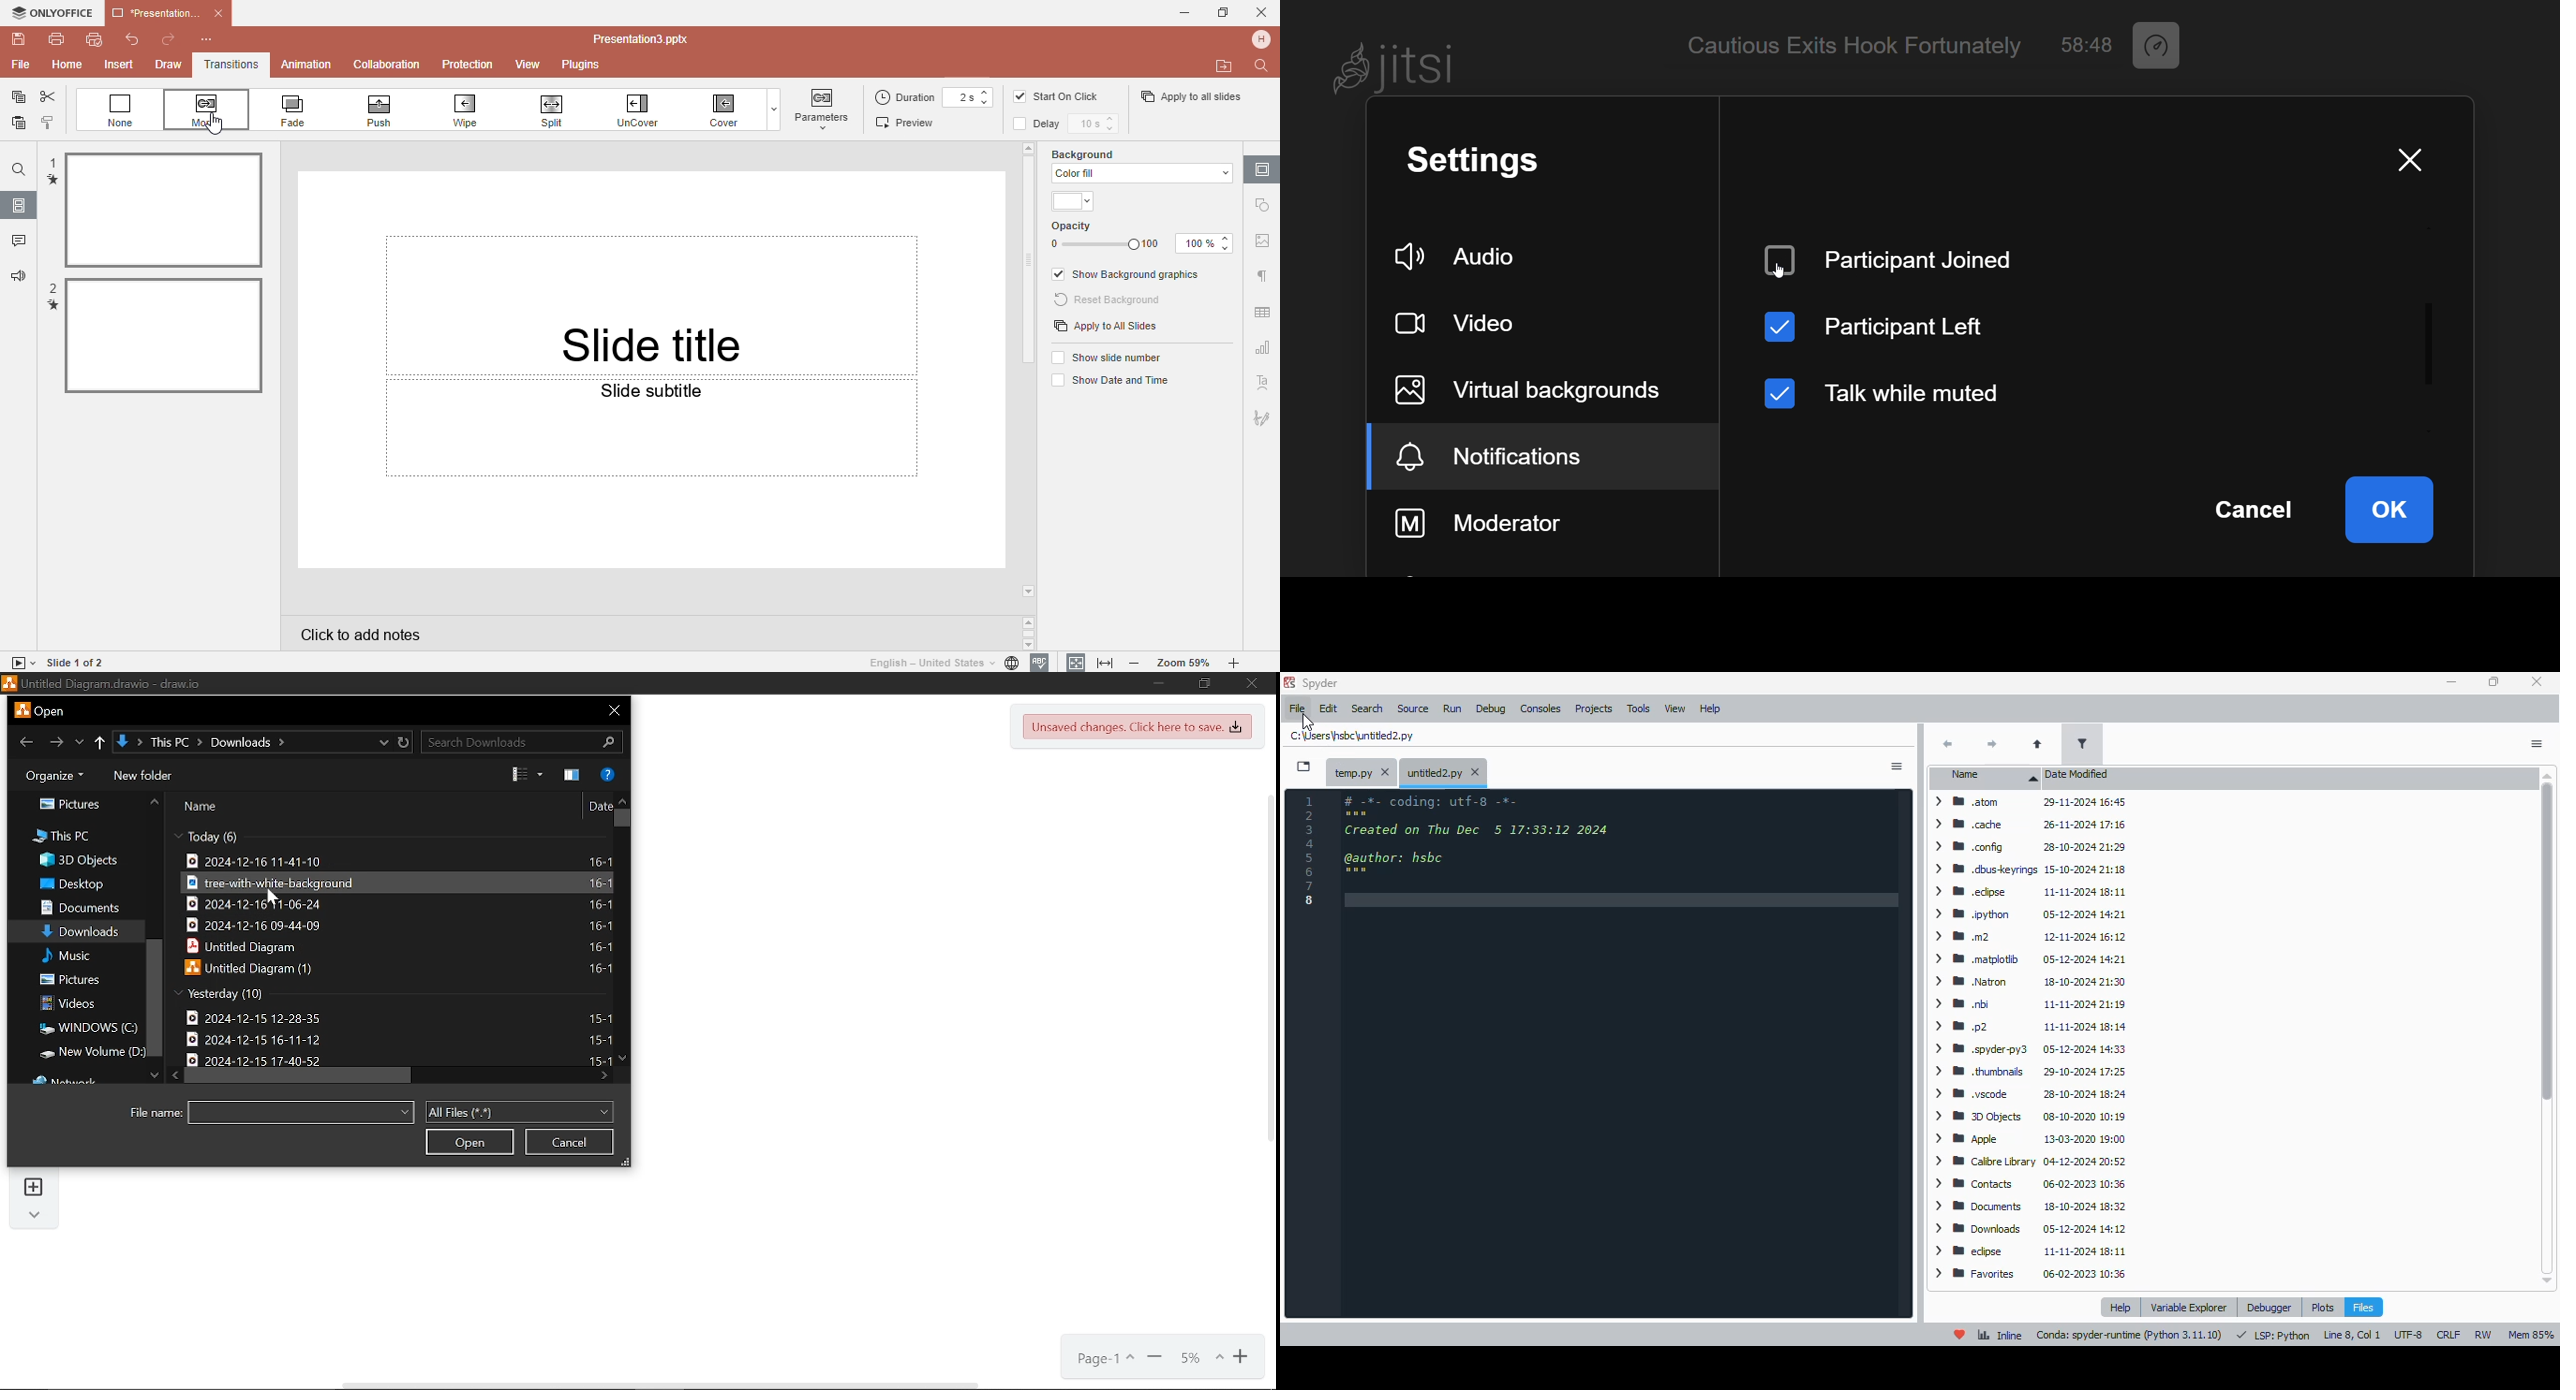 This screenshot has height=1400, width=2576. I want to click on documents, so click(79, 908).